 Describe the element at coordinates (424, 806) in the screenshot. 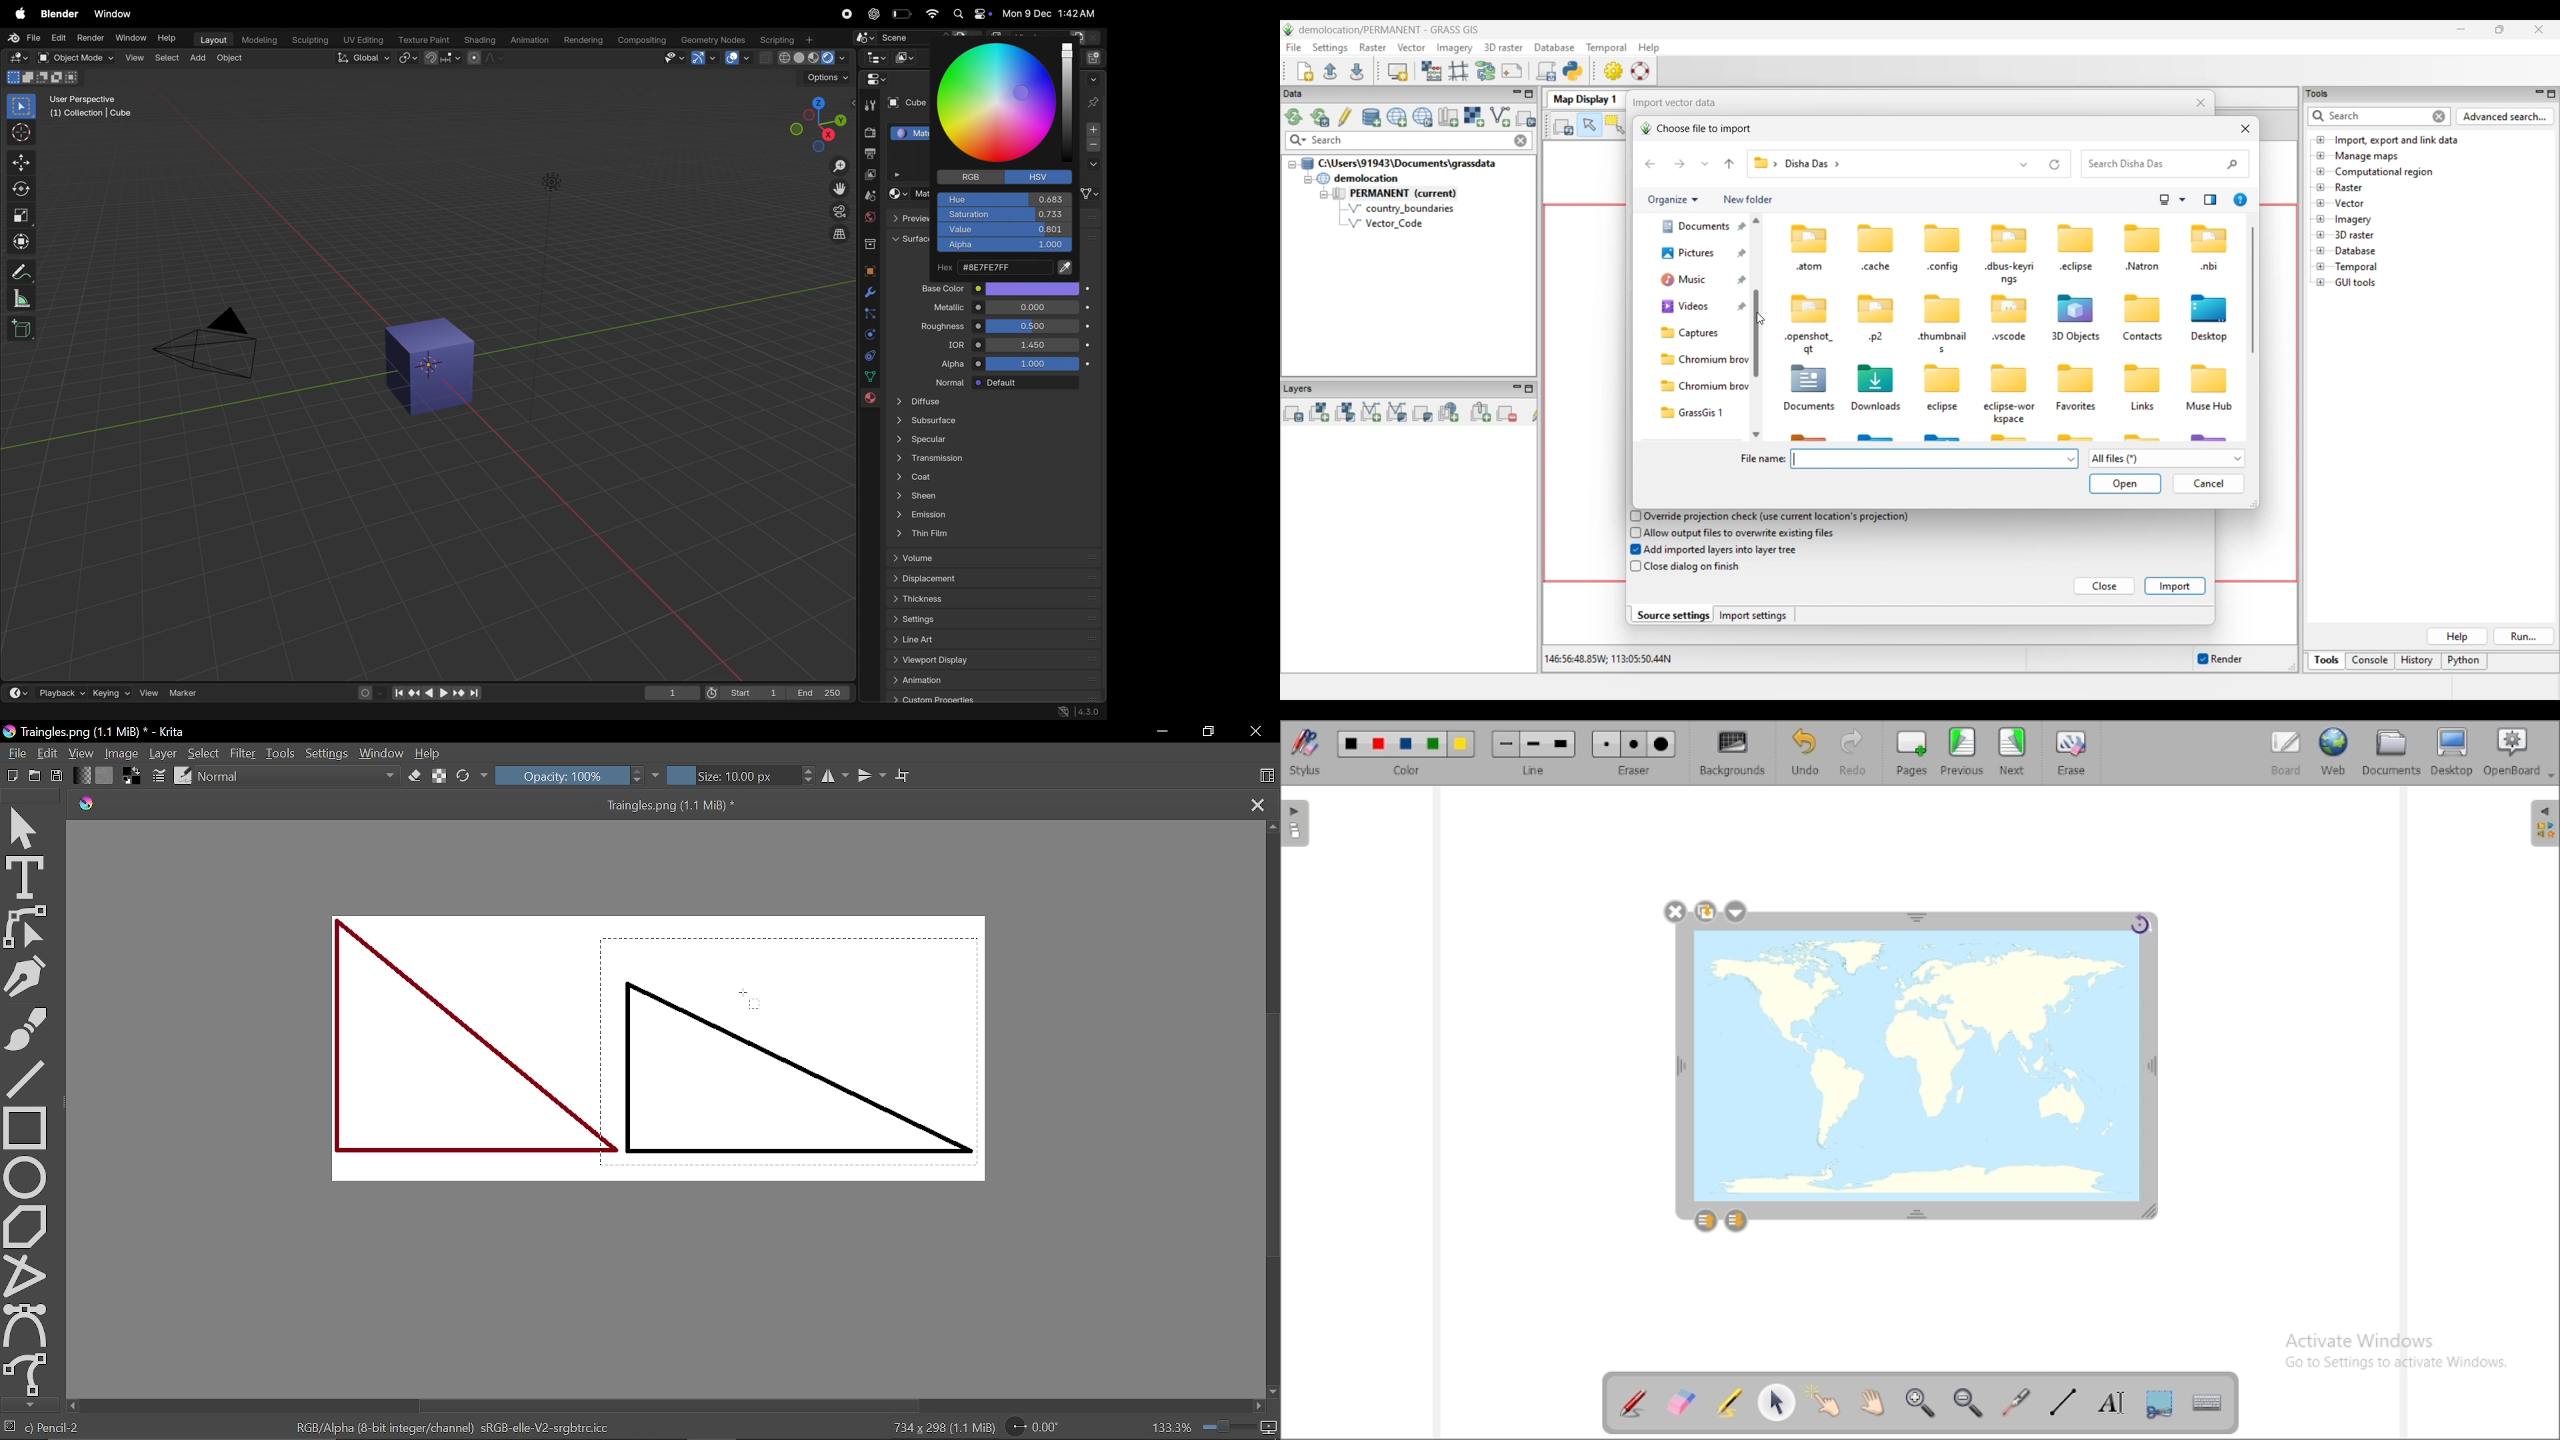

I see `Traingles.png (1.1 MiB) *` at that location.